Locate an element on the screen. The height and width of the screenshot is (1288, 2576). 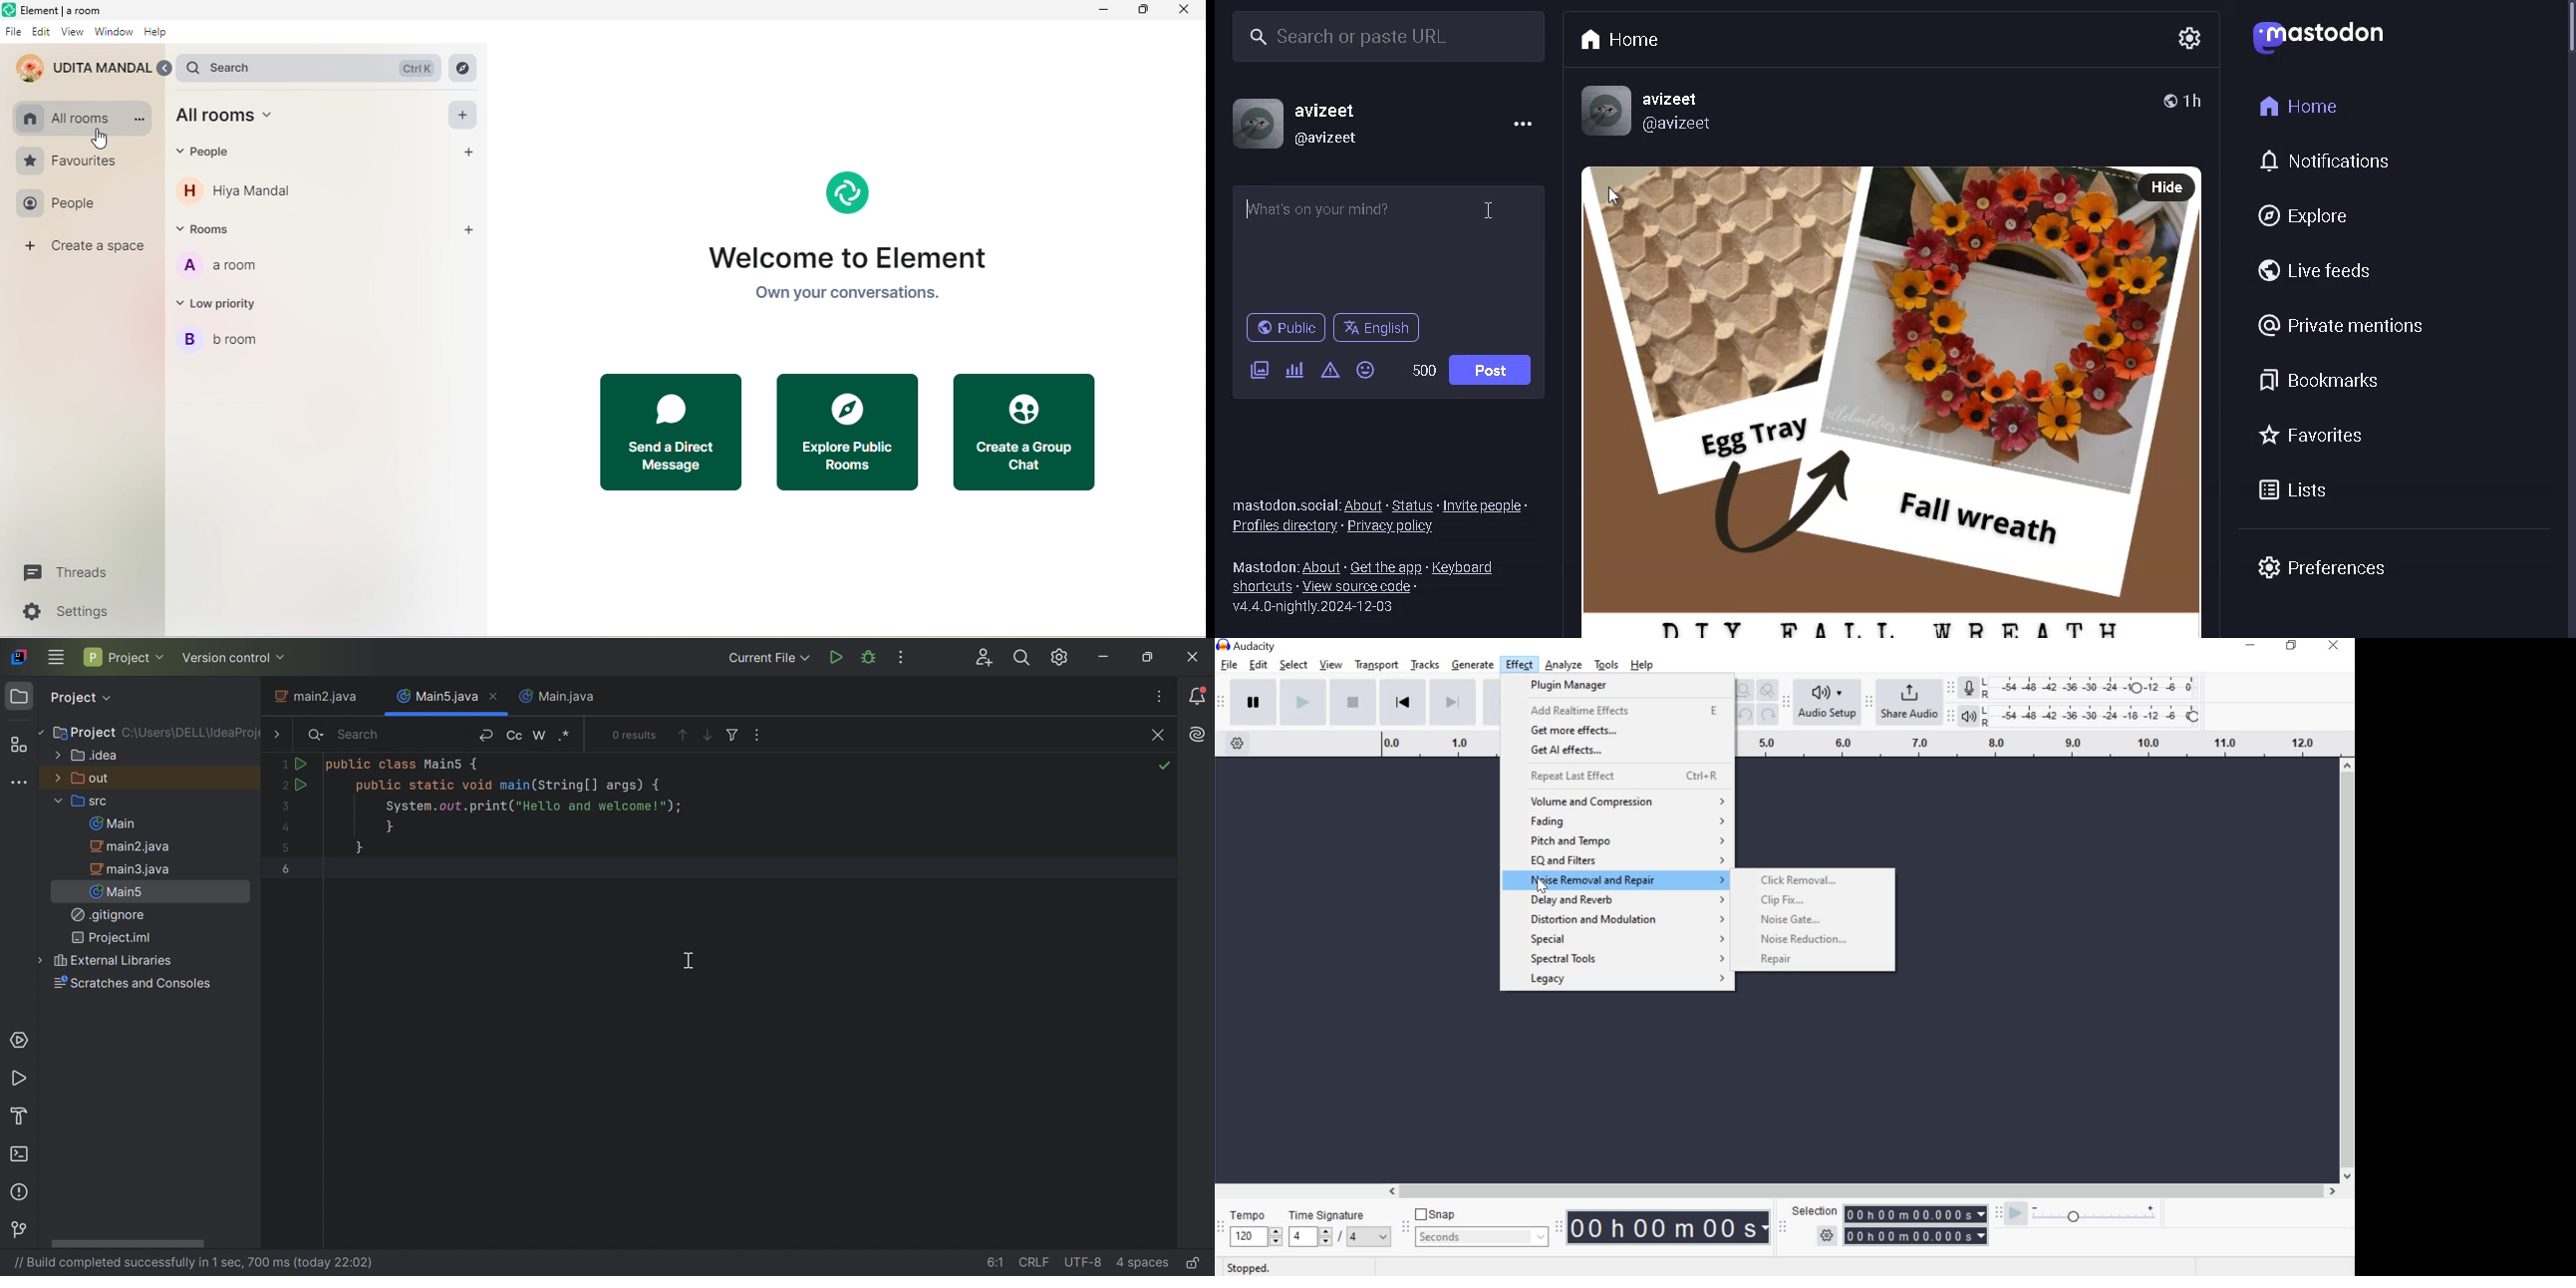
edit is located at coordinates (1258, 664).